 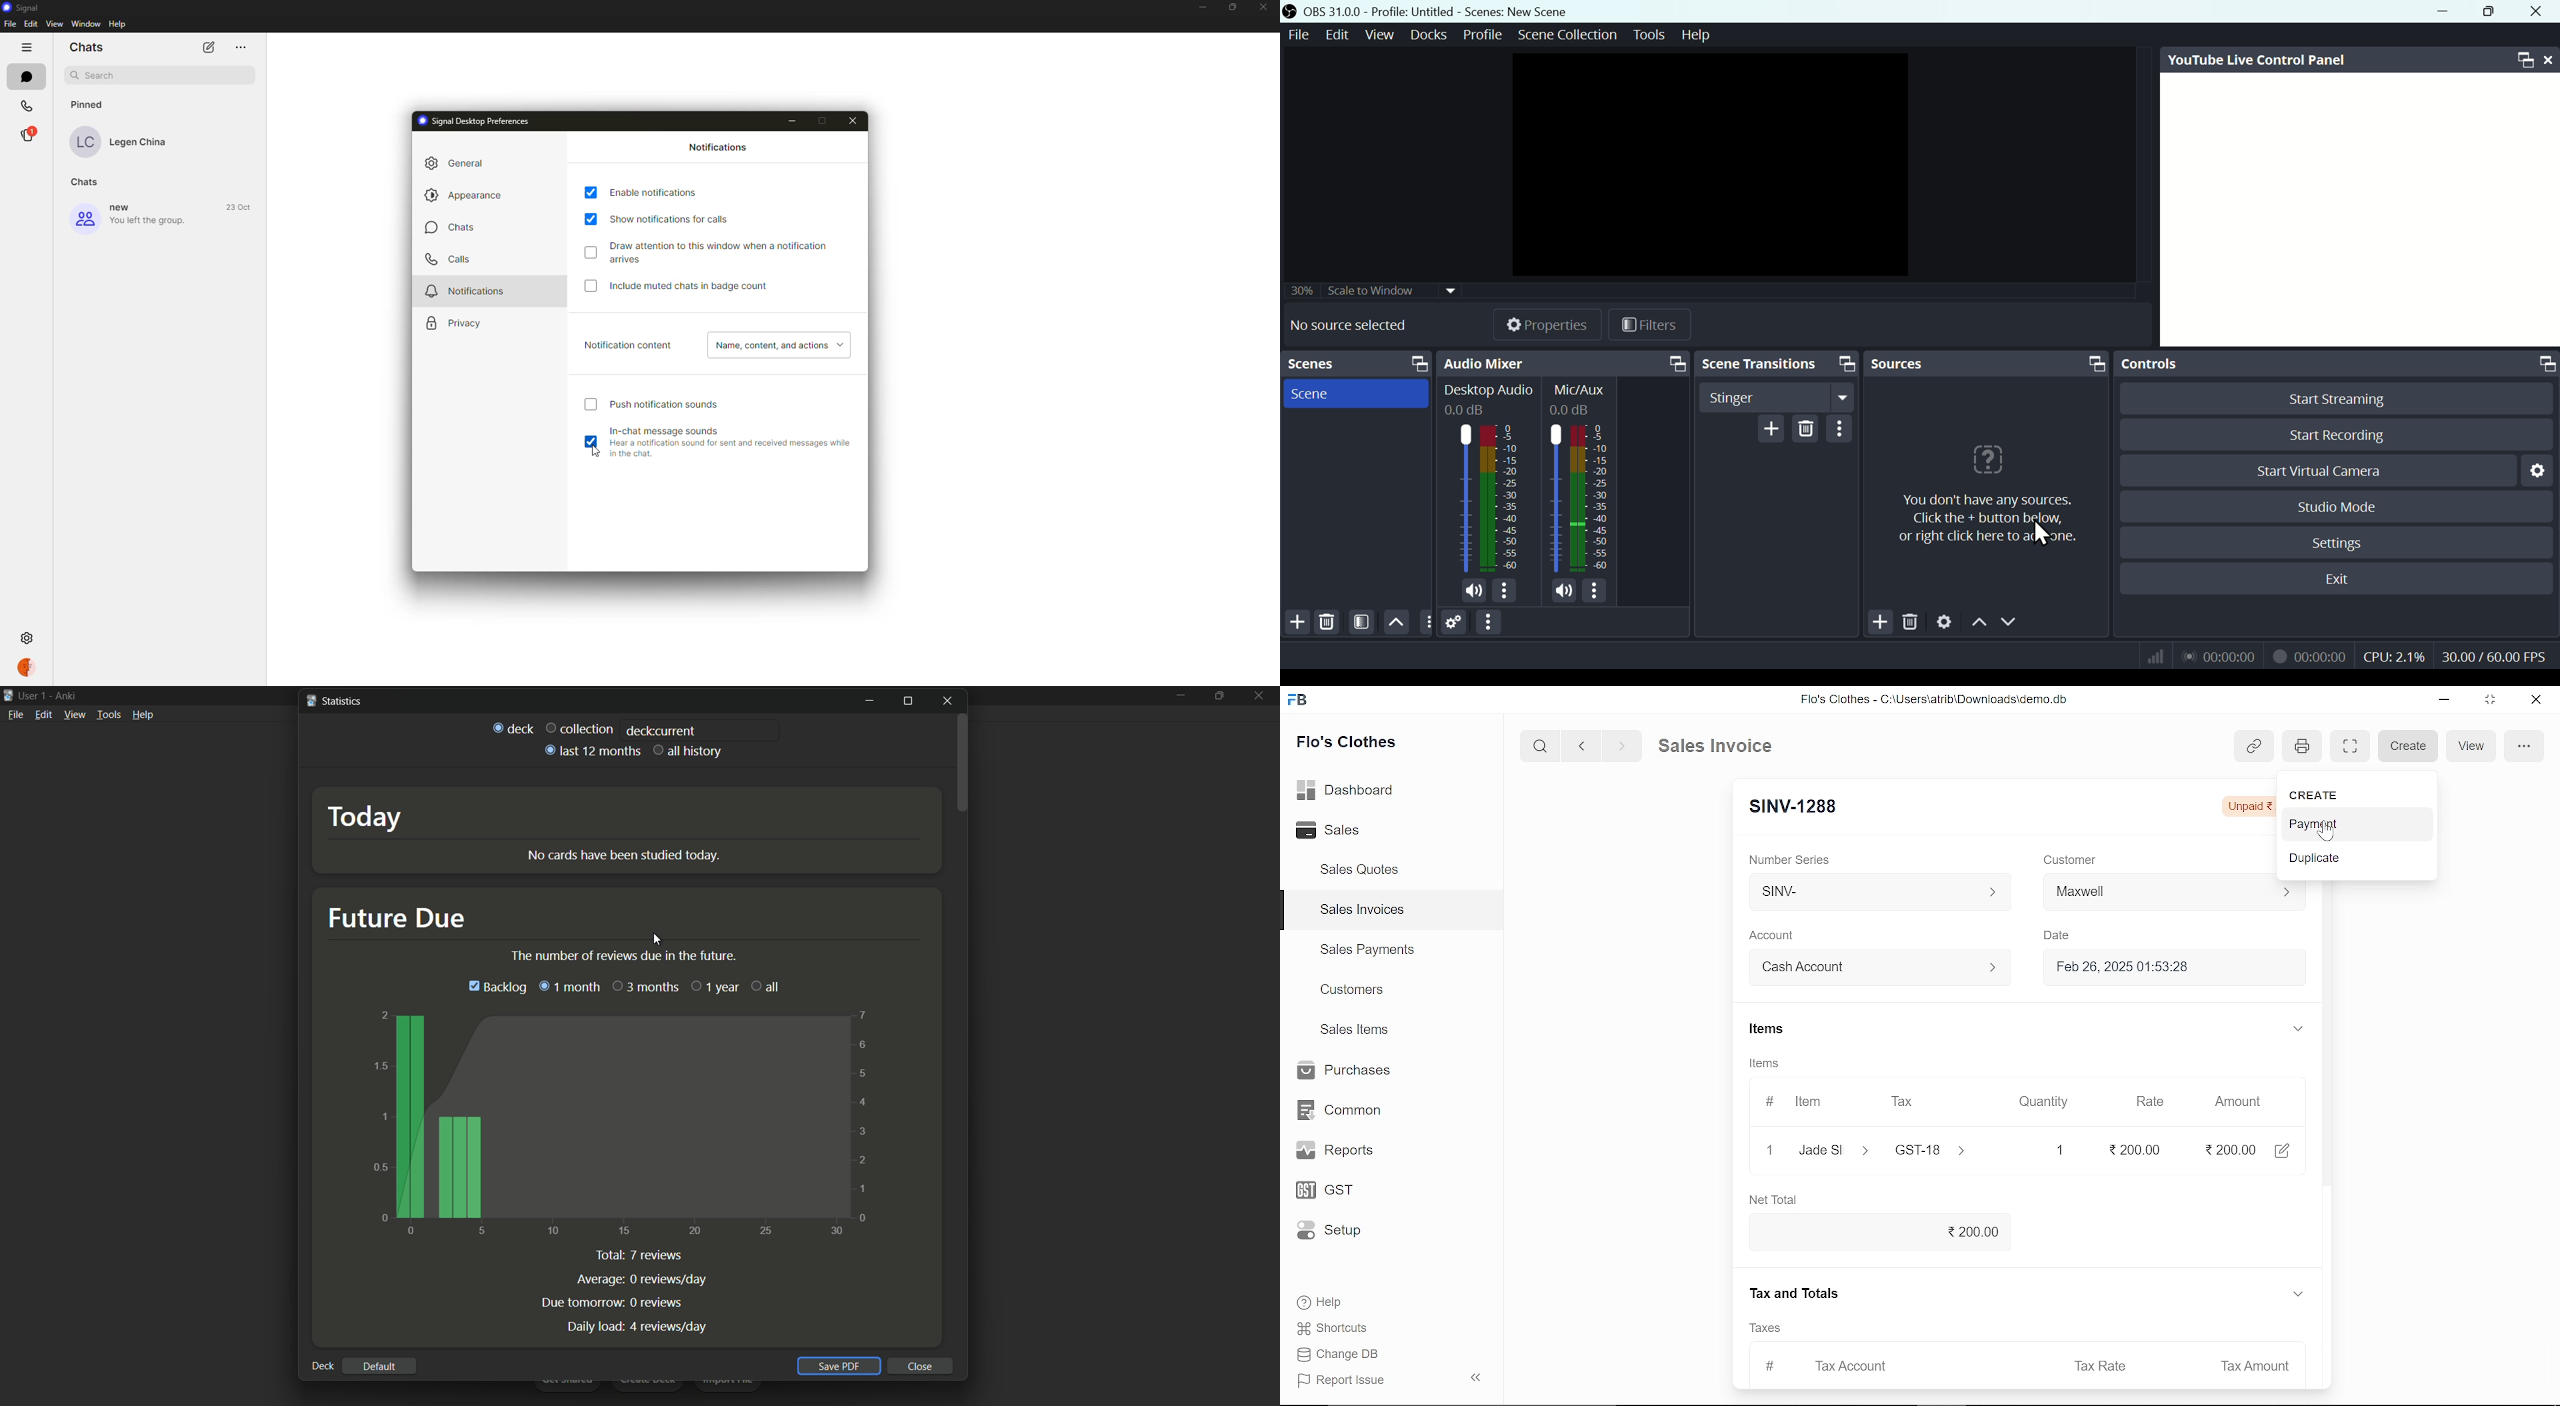 What do you see at coordinates (2492, 701) in the screenshot?
I see `restore down` at bounding box center [2492, 701].